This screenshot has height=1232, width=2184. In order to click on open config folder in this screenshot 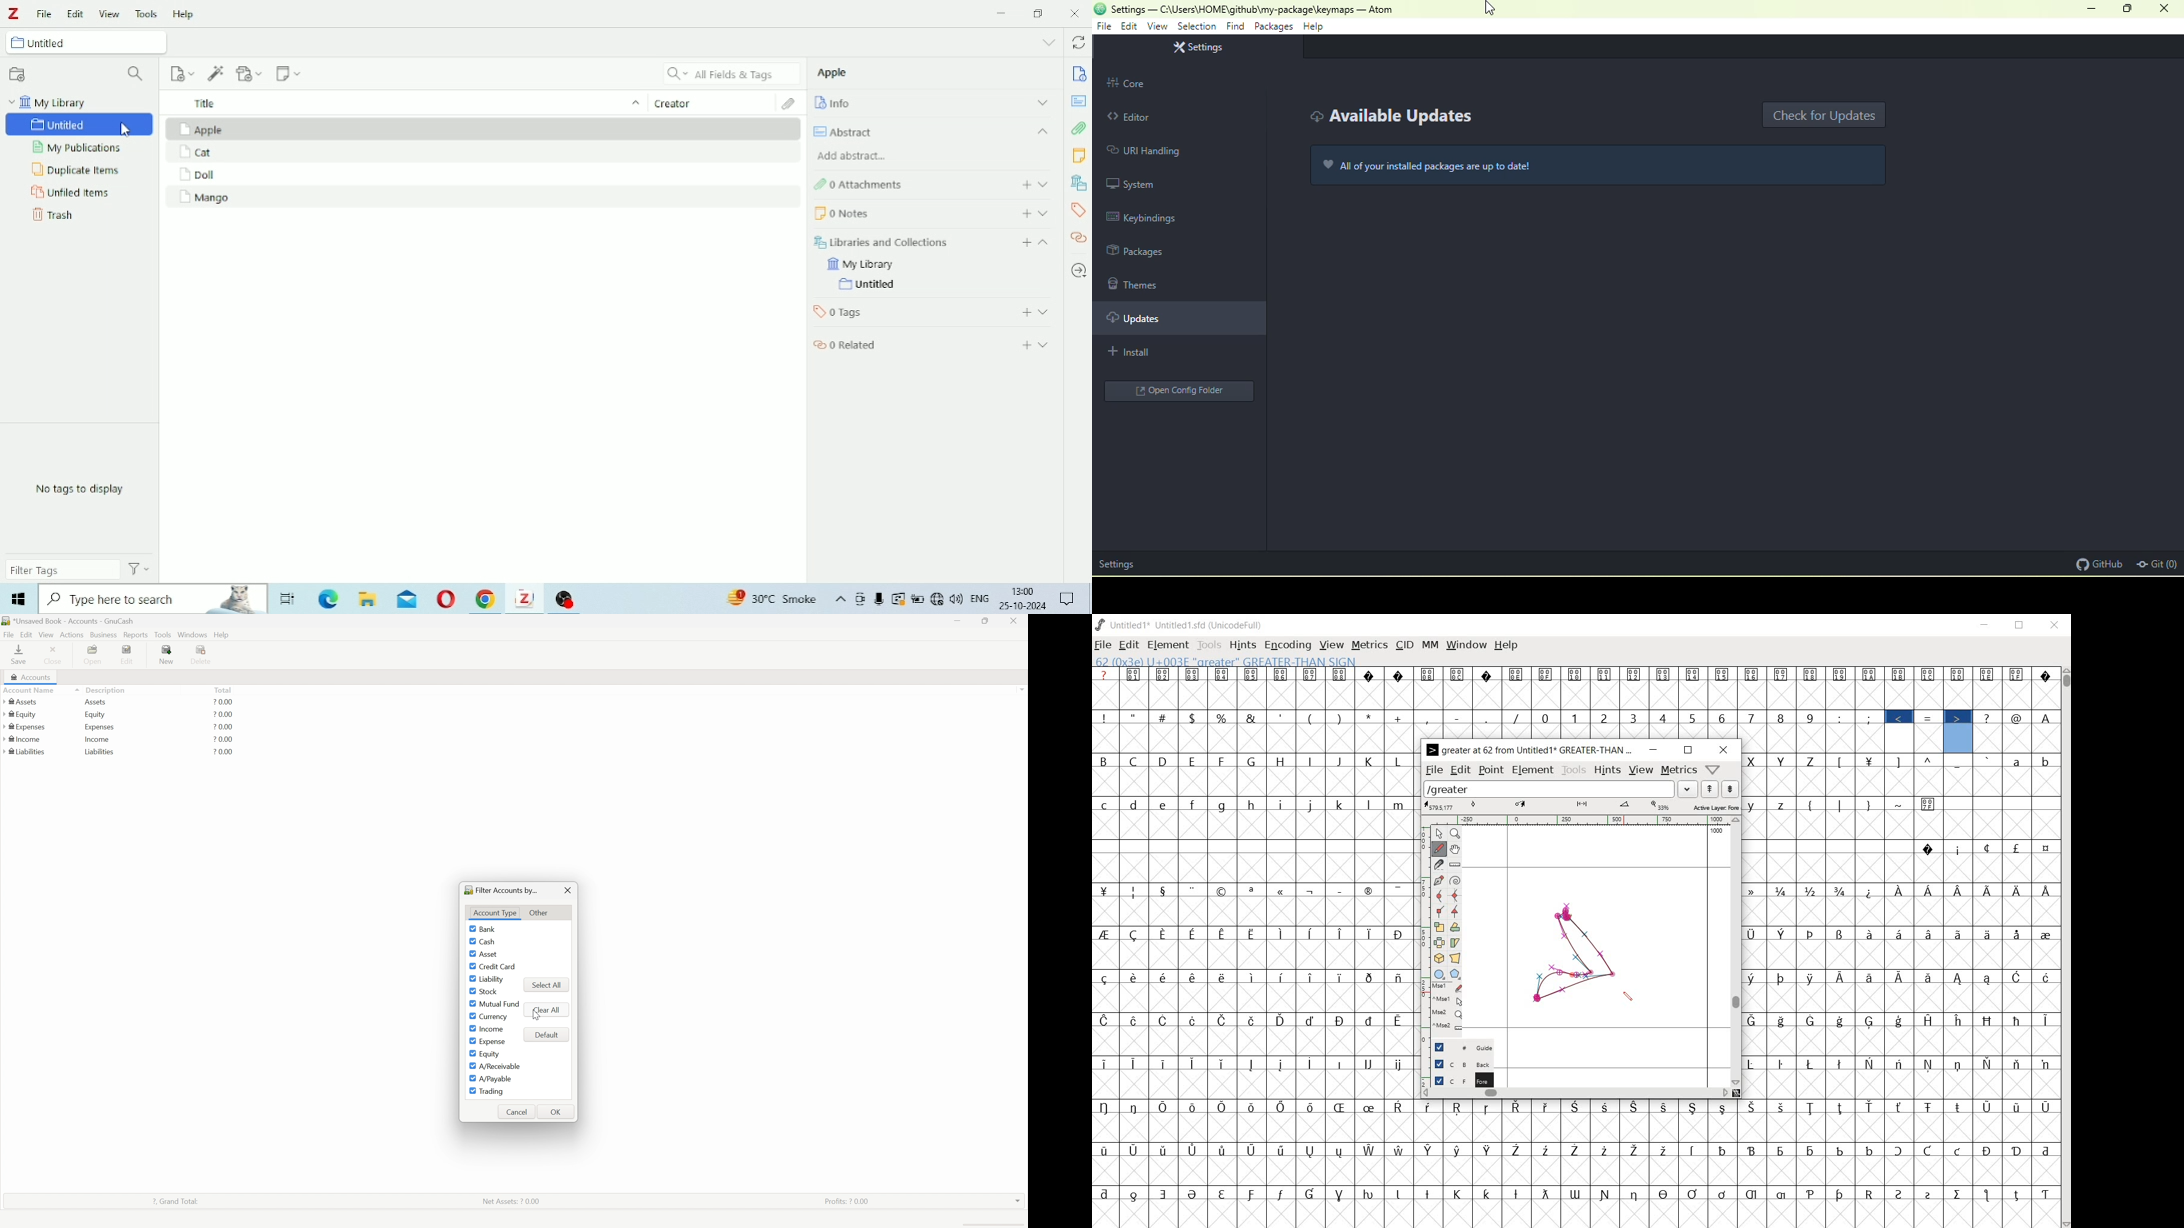, I will do `click(1177, 391)`.